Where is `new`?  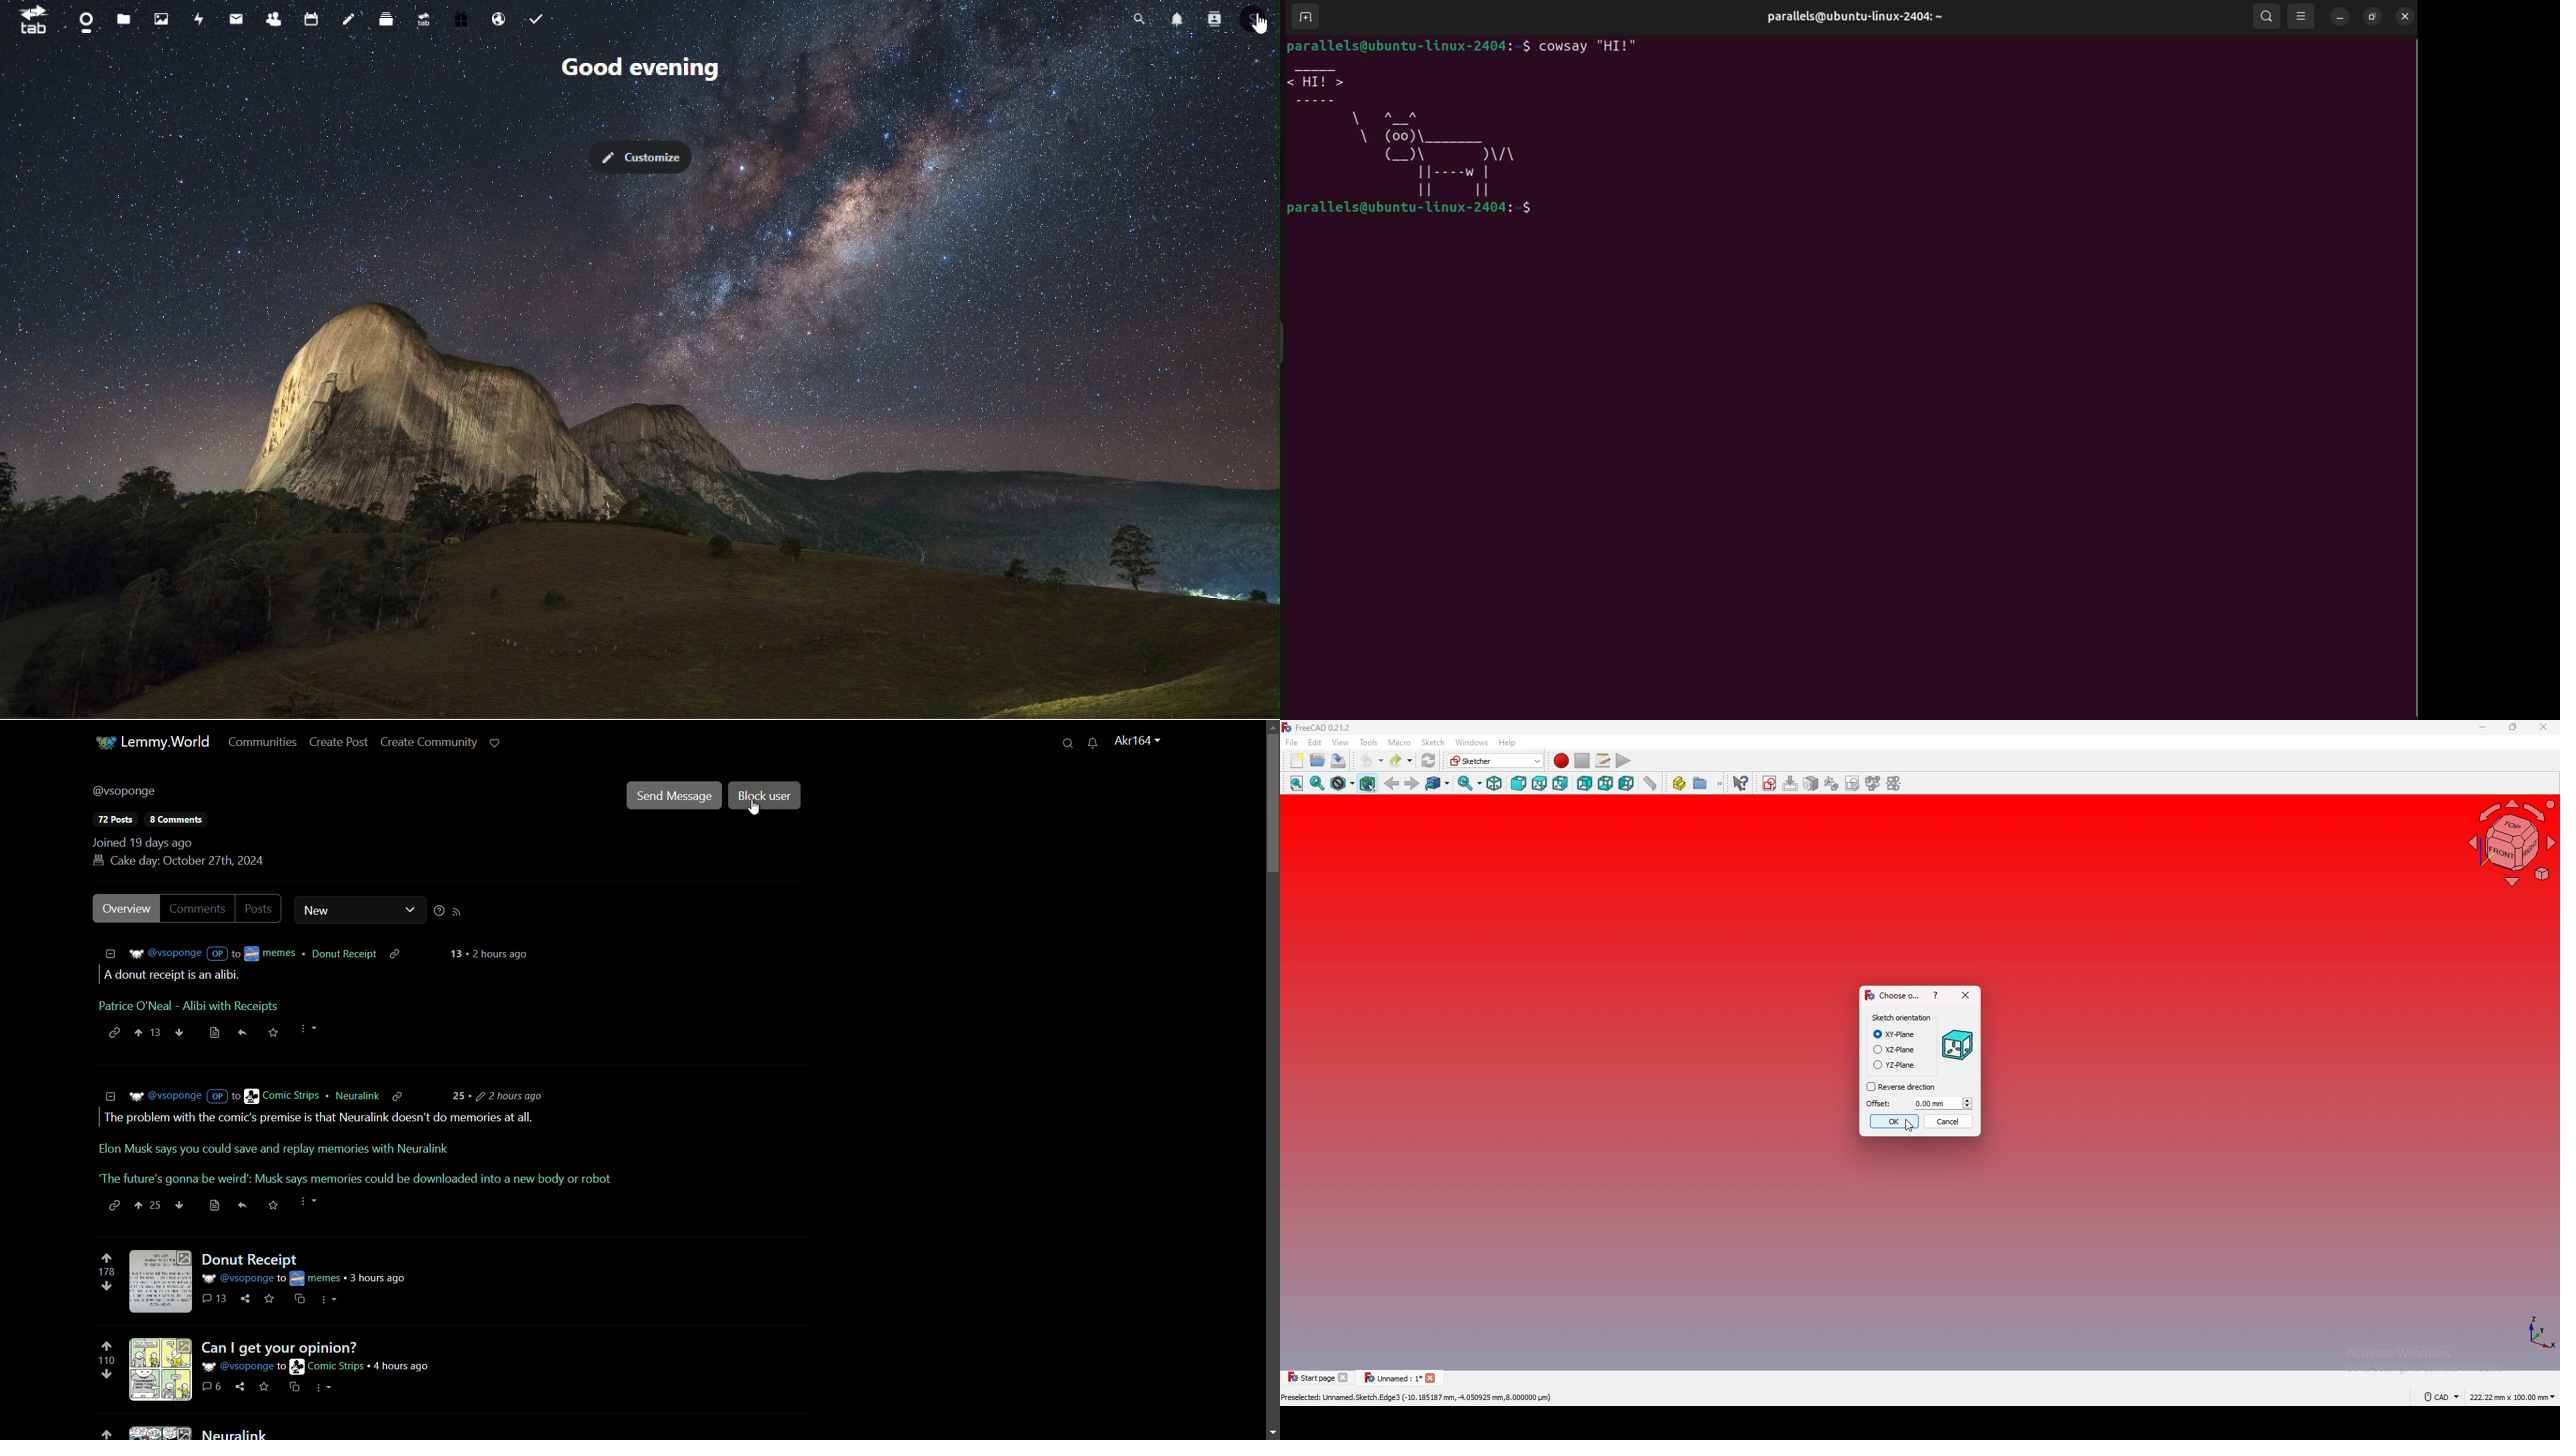 new is located at coordinates (341, 910).